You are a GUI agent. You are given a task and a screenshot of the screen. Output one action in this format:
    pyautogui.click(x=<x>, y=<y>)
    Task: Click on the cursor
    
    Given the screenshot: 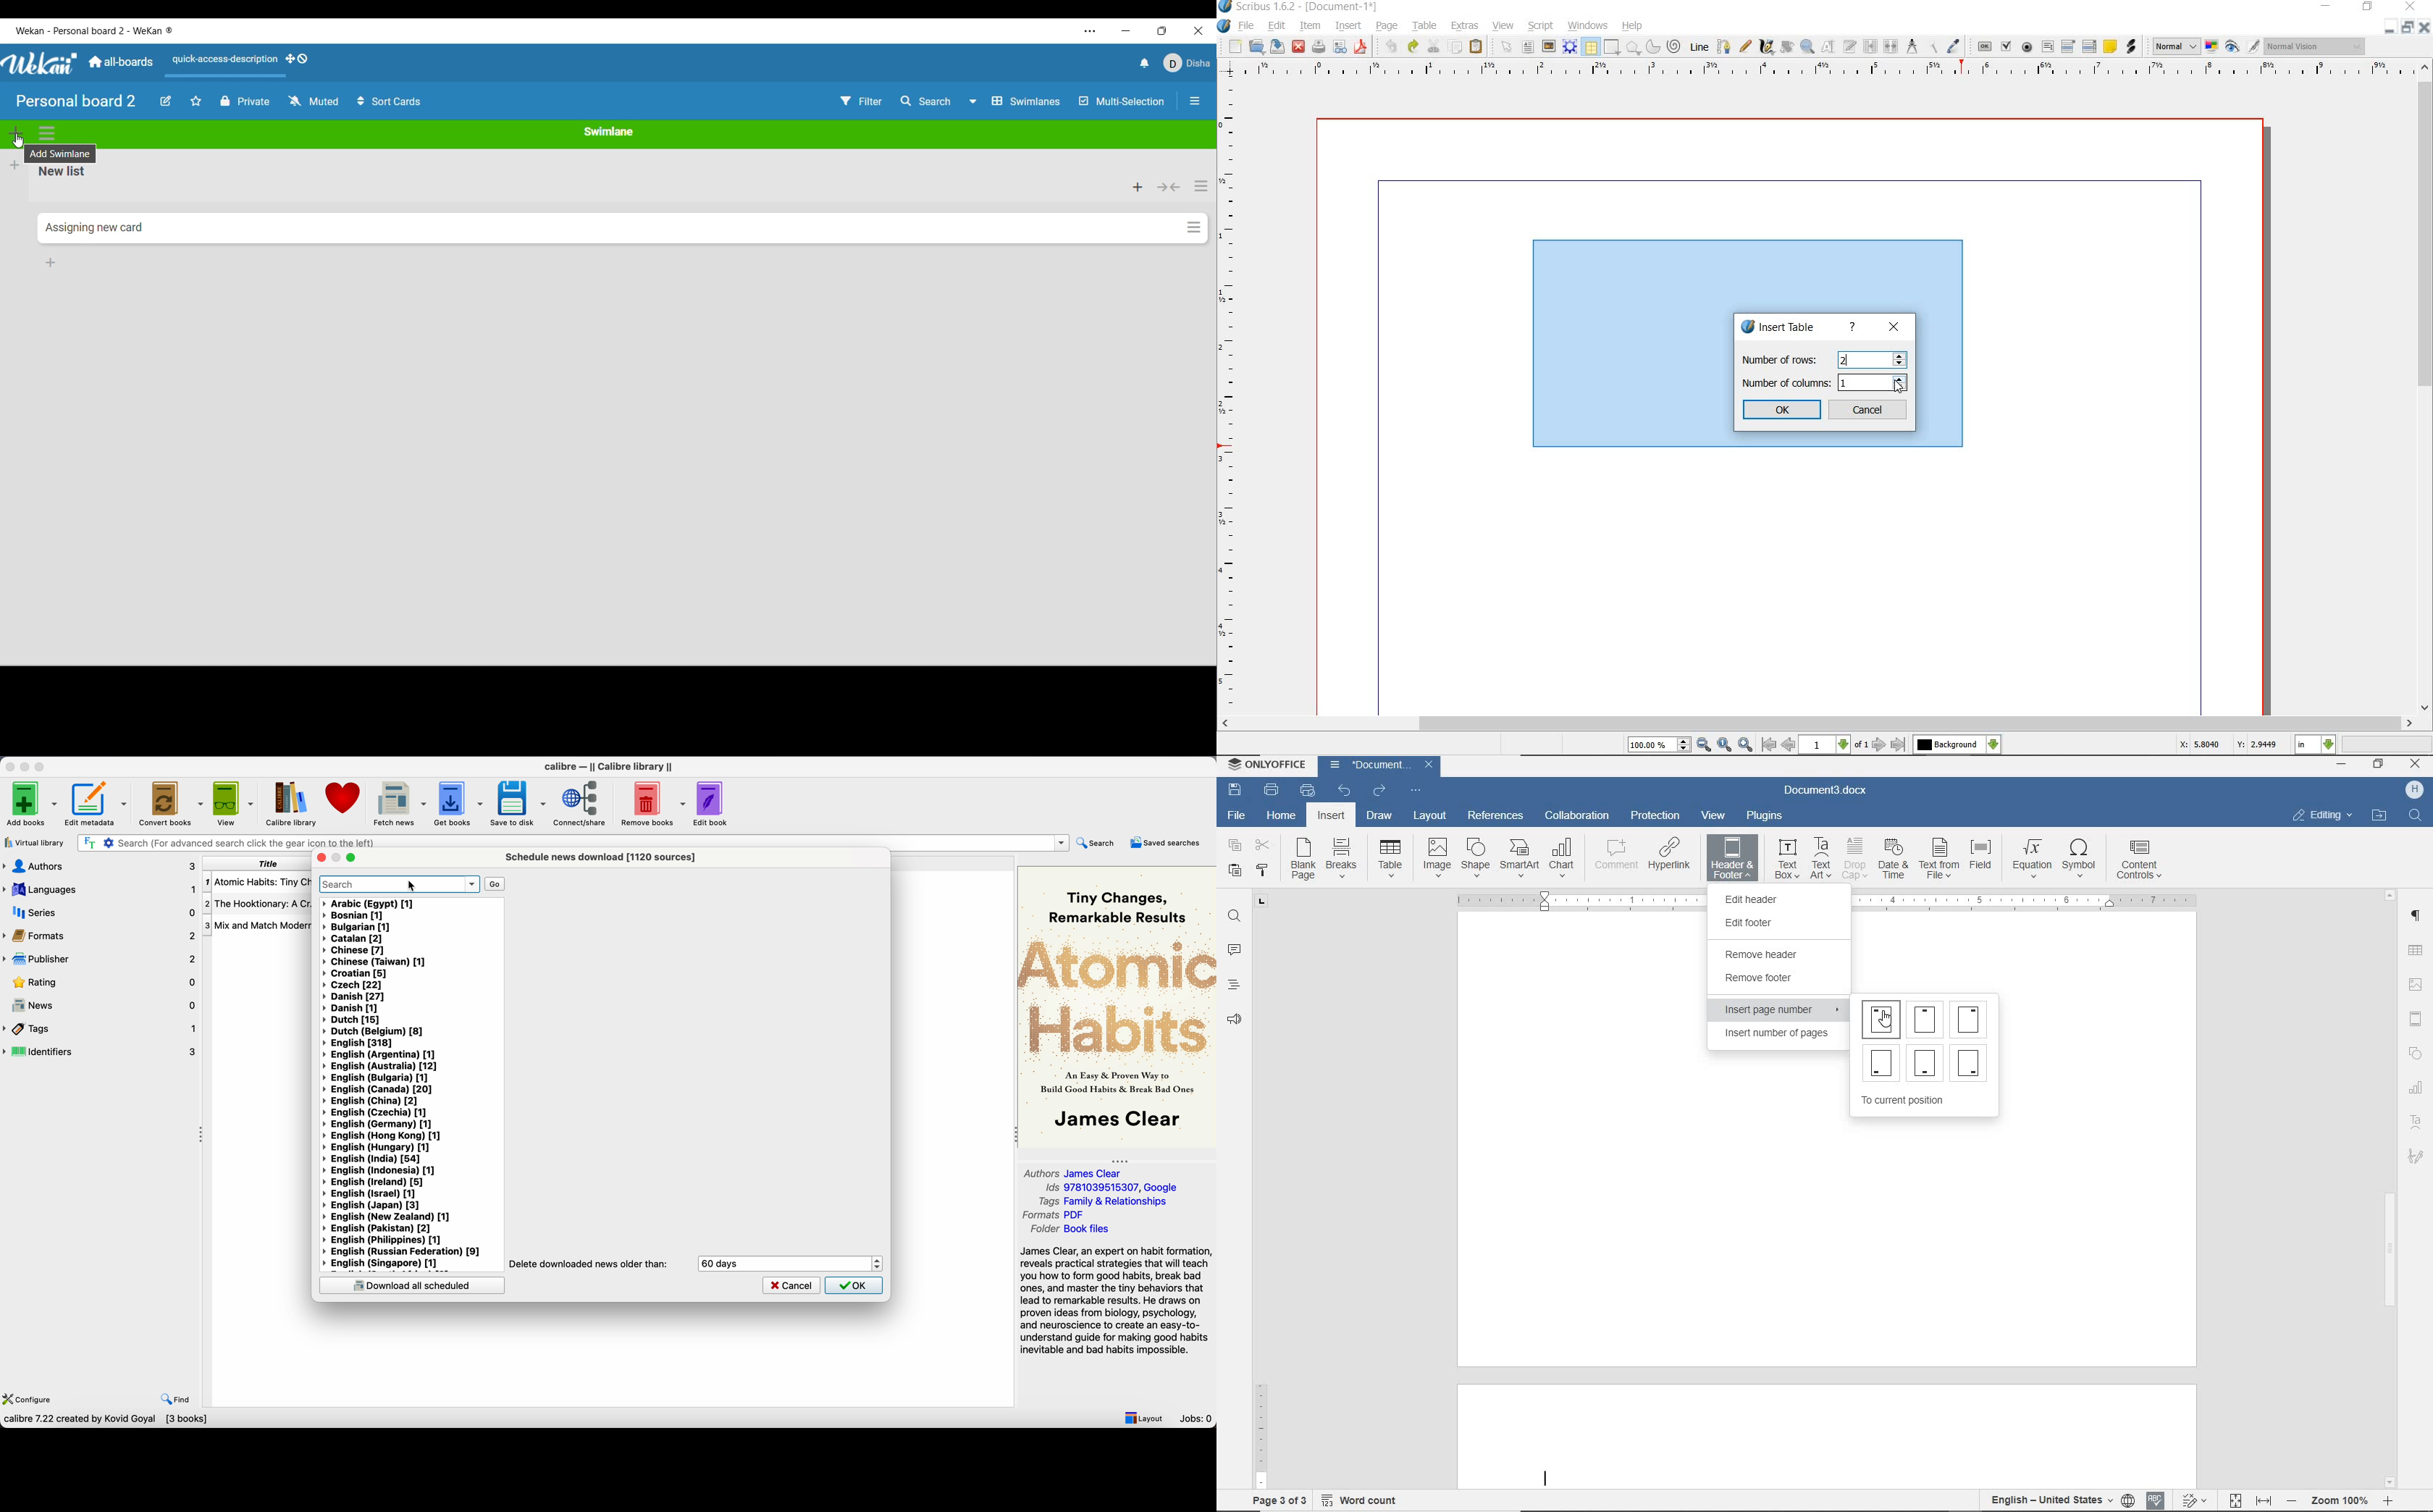 What is the action you would take?
    pyautogui.click(x=1899, y=386)
    